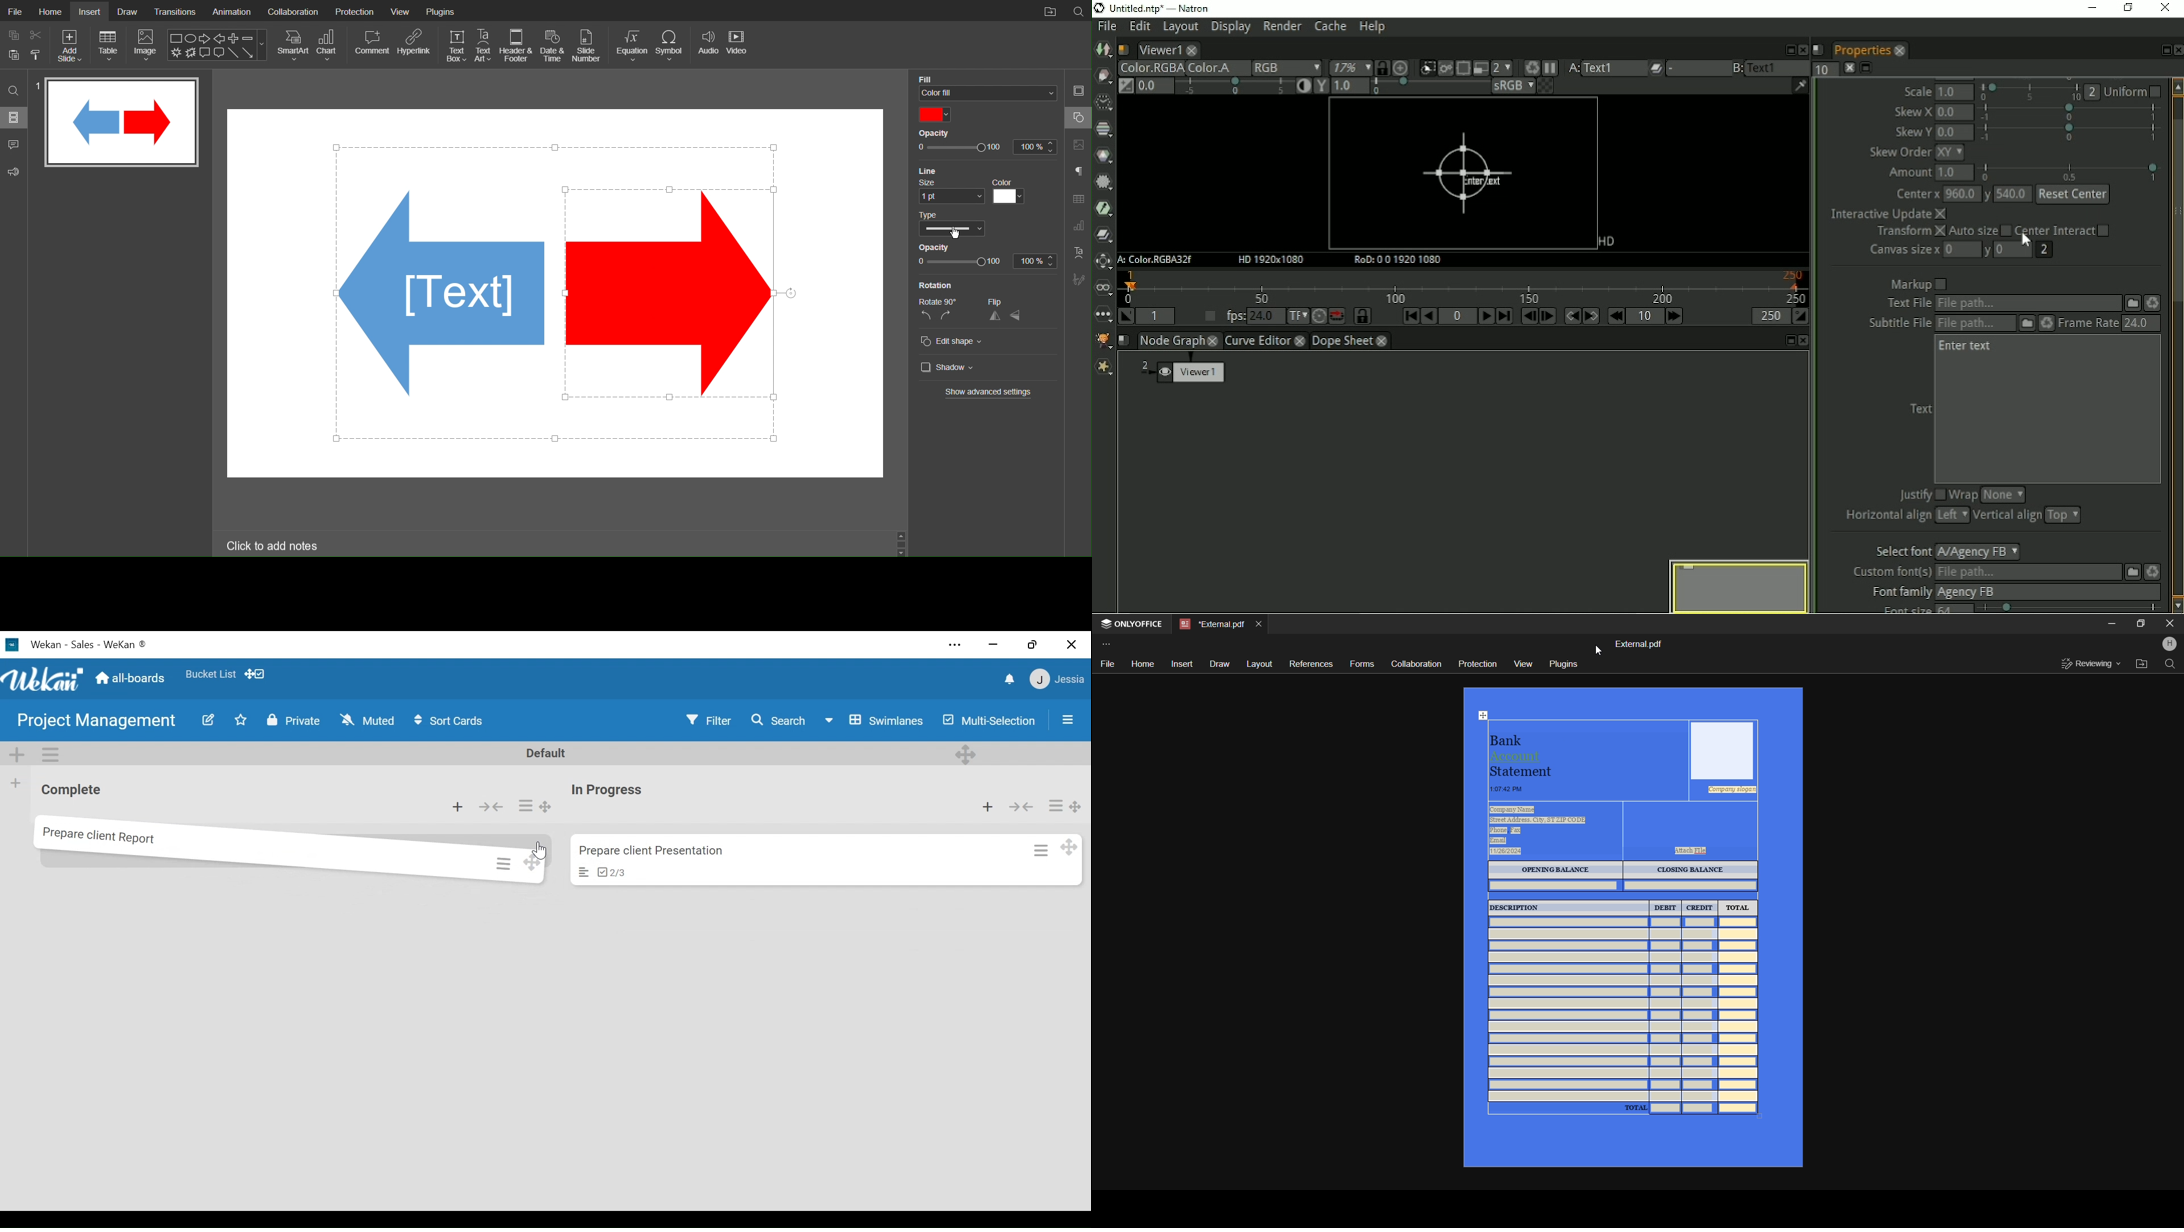  Describe the element at coordinates (13, 56) in the screenshot. I see `paste` at that location.